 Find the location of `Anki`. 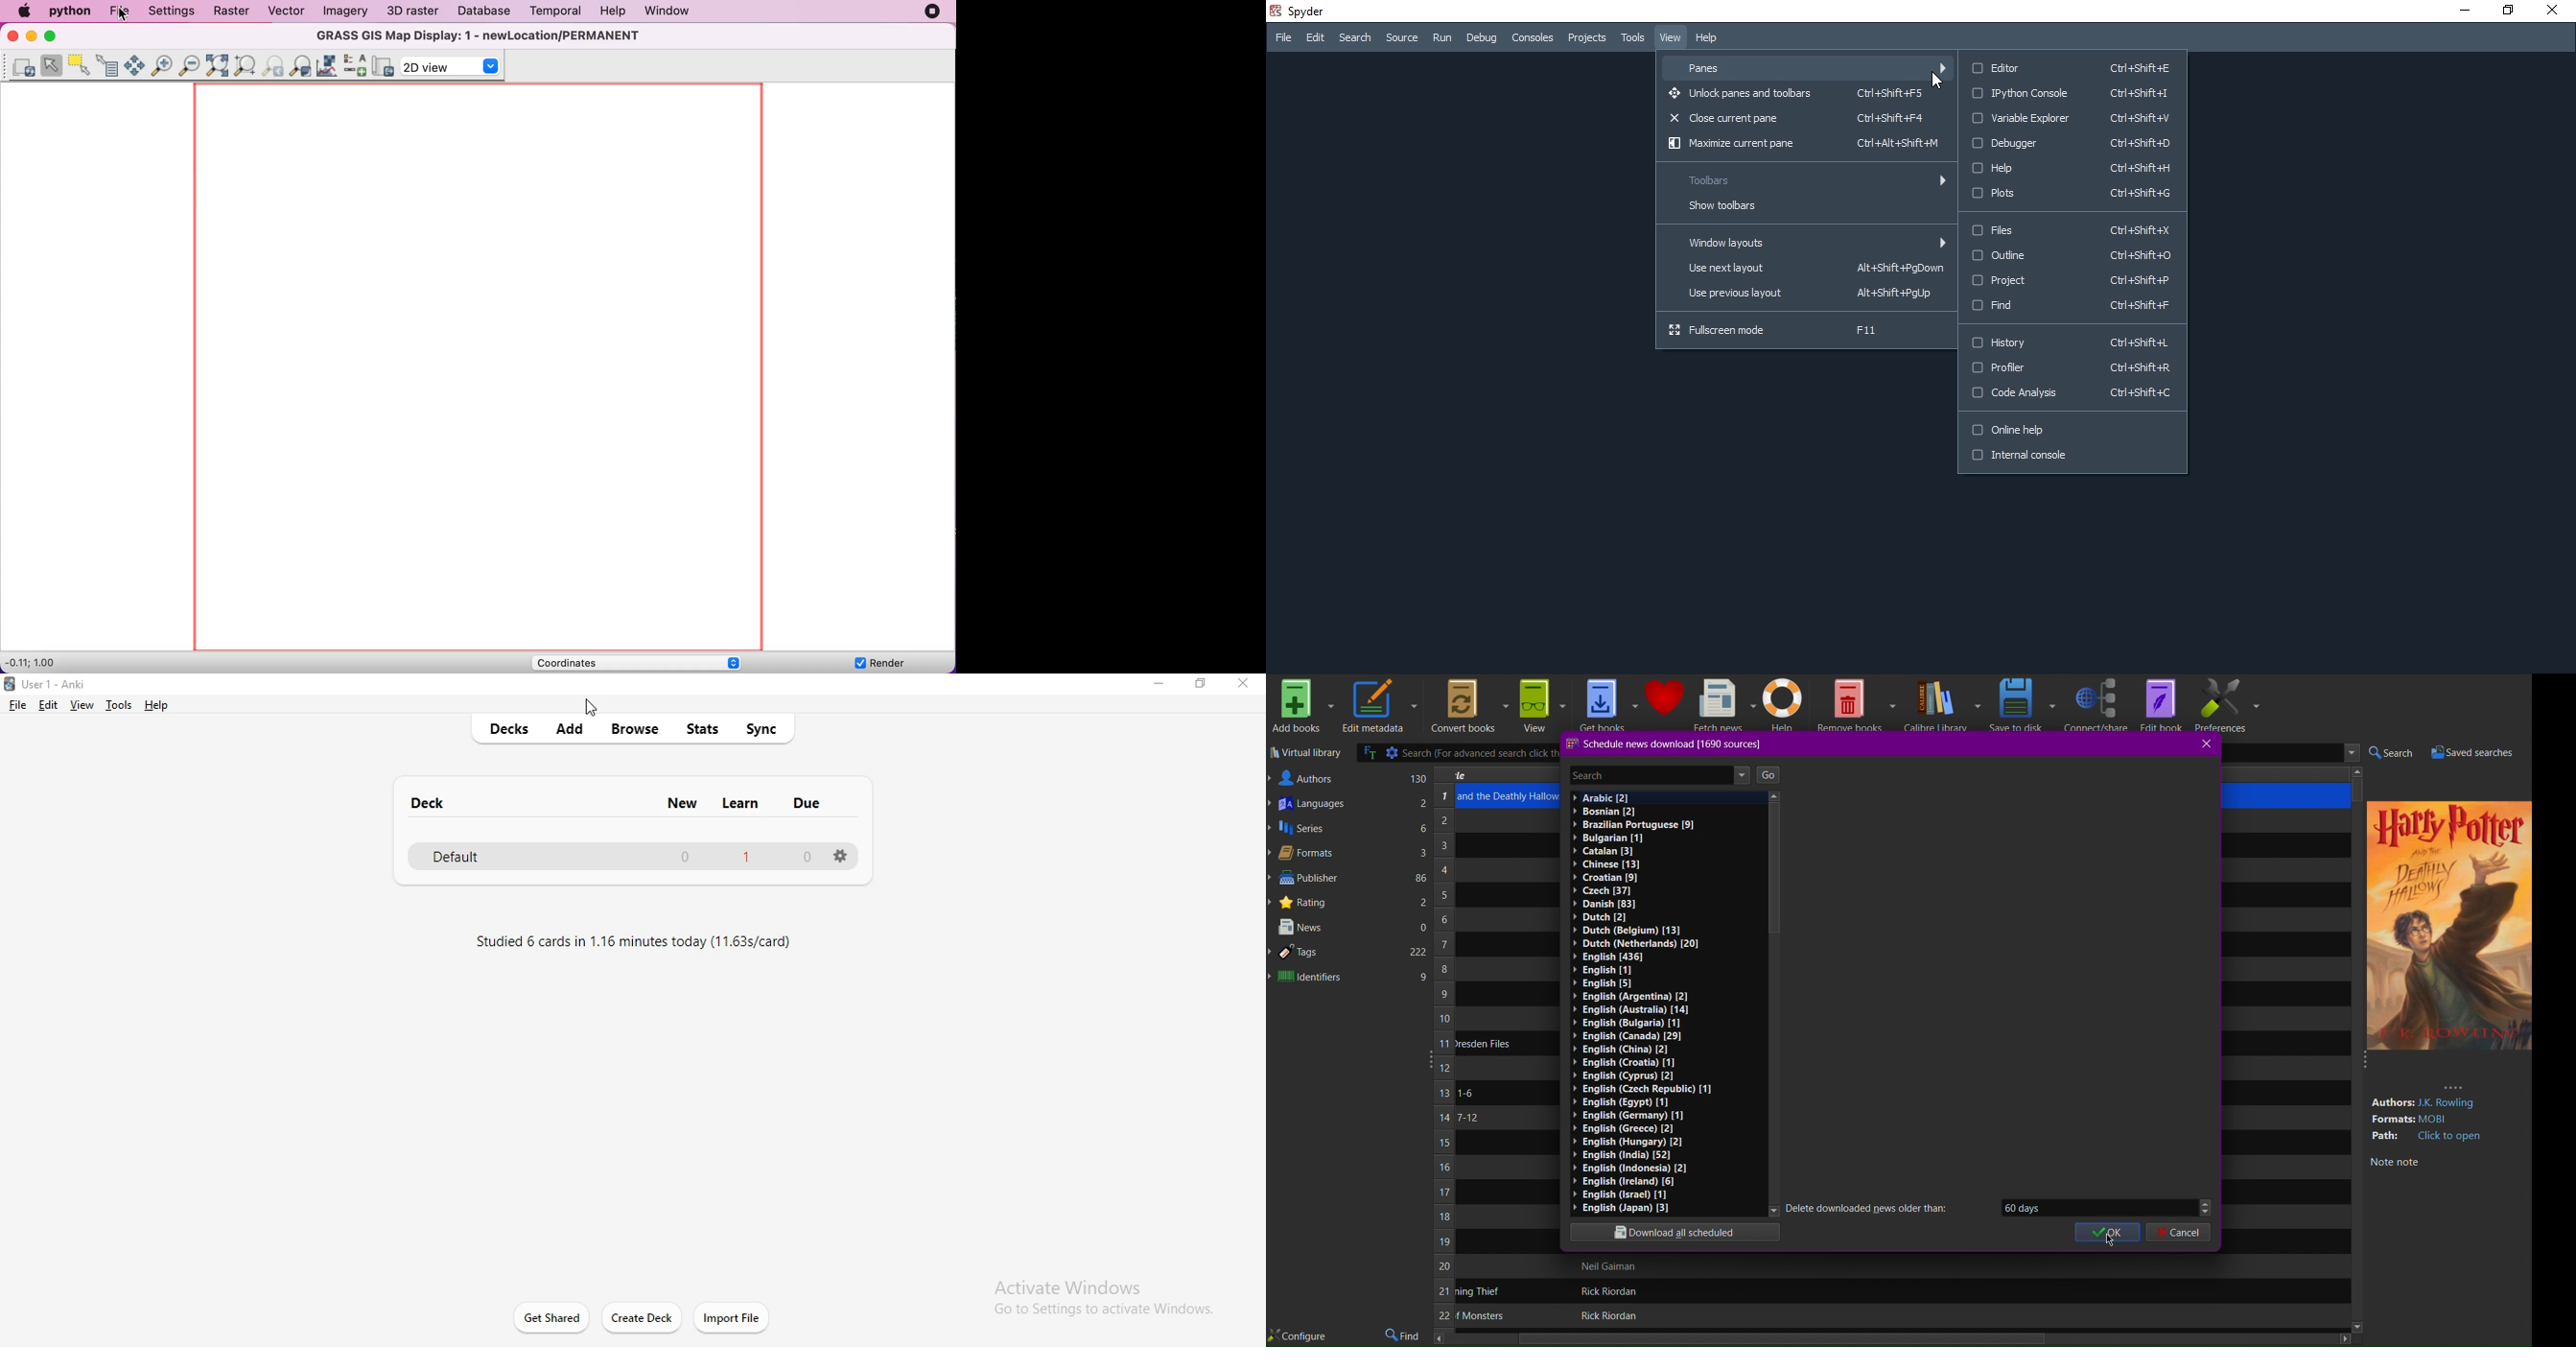

Anki is located at coordinates (62, 682).